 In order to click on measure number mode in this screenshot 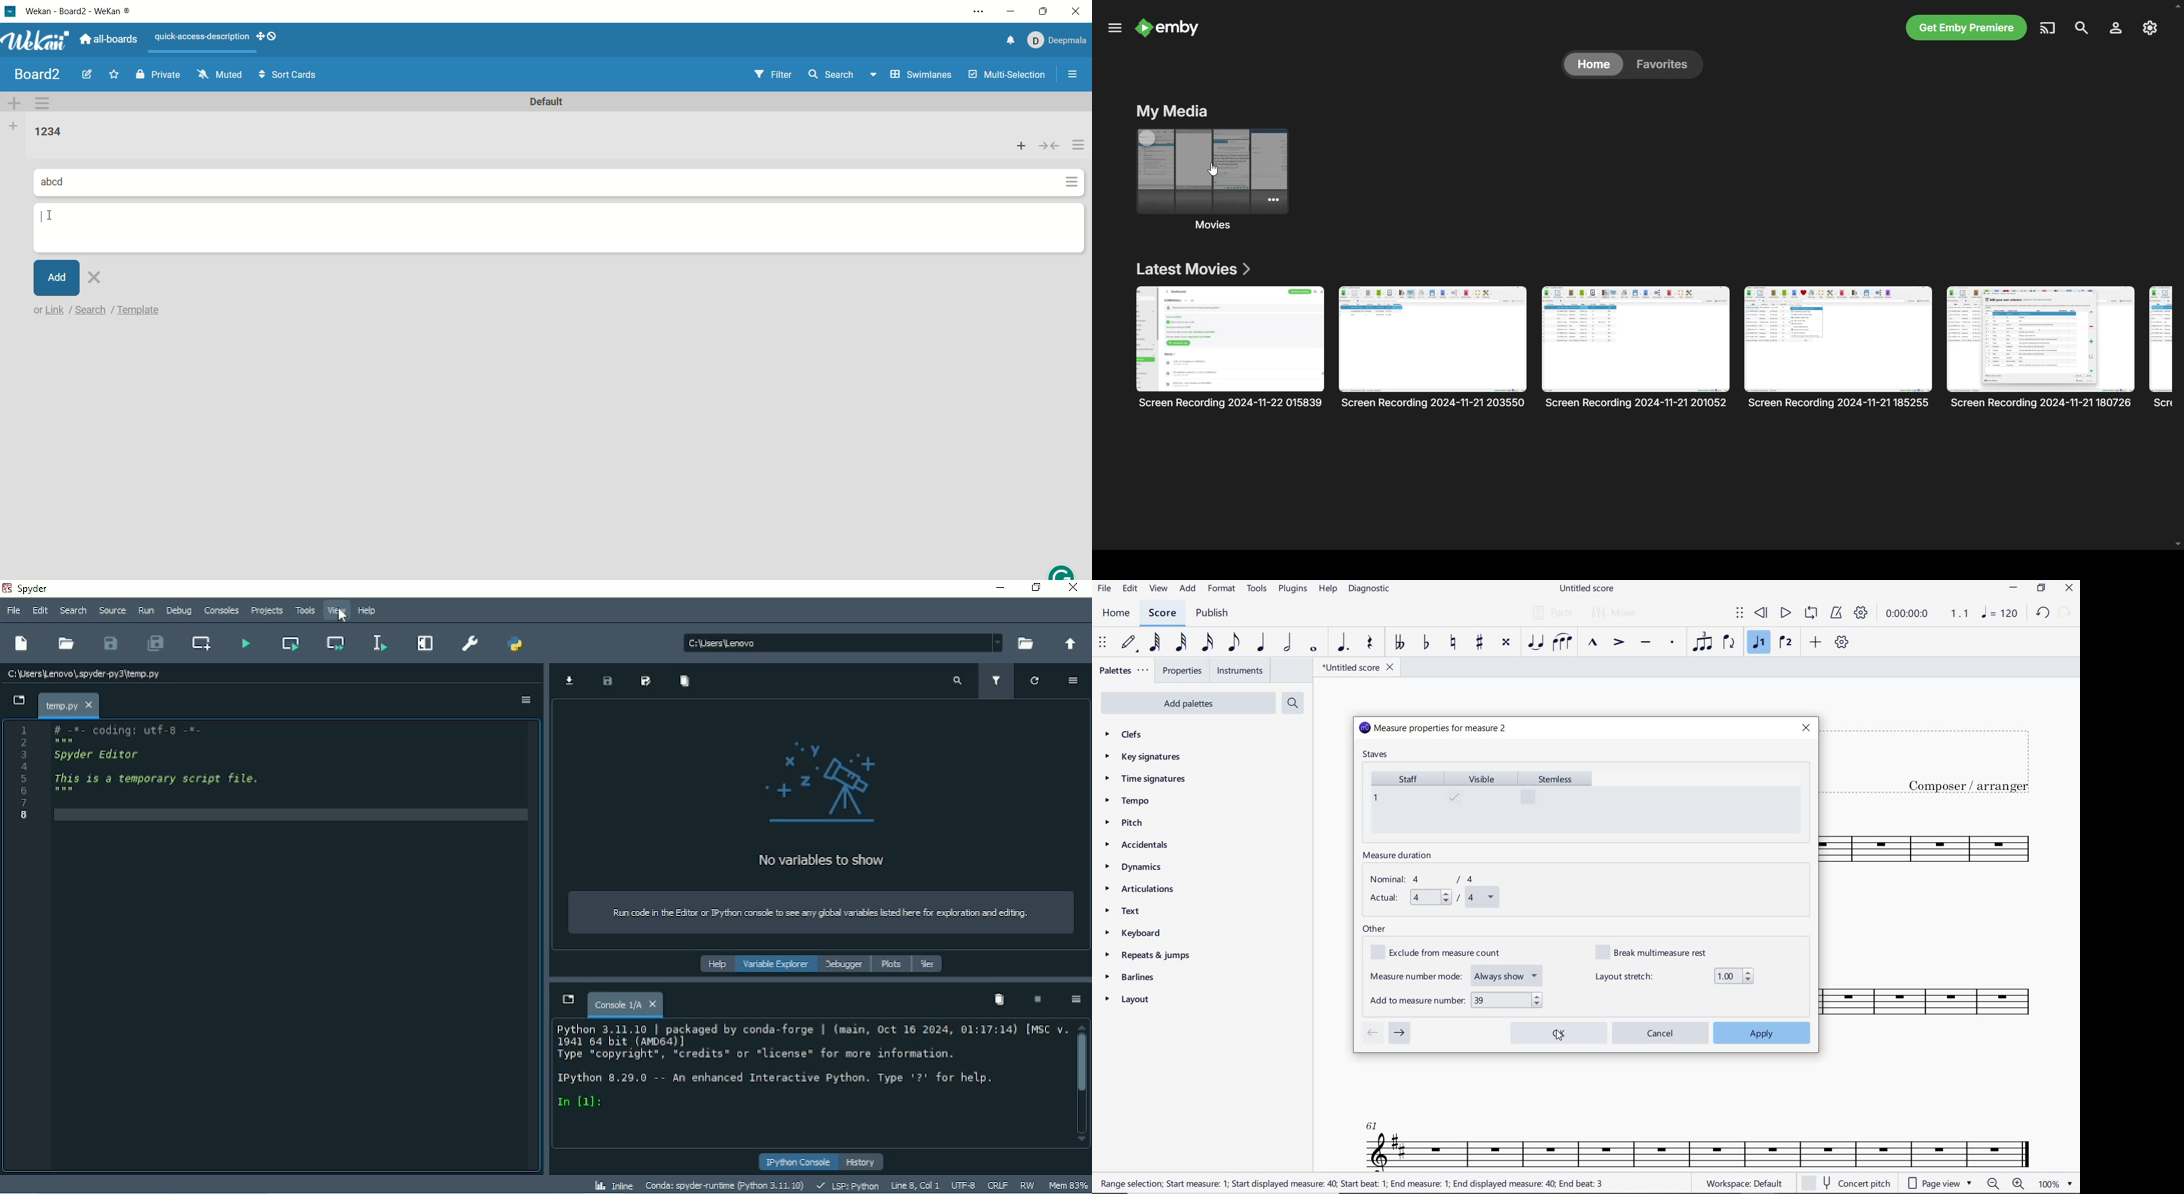, I will do `click(1457, 974)`.